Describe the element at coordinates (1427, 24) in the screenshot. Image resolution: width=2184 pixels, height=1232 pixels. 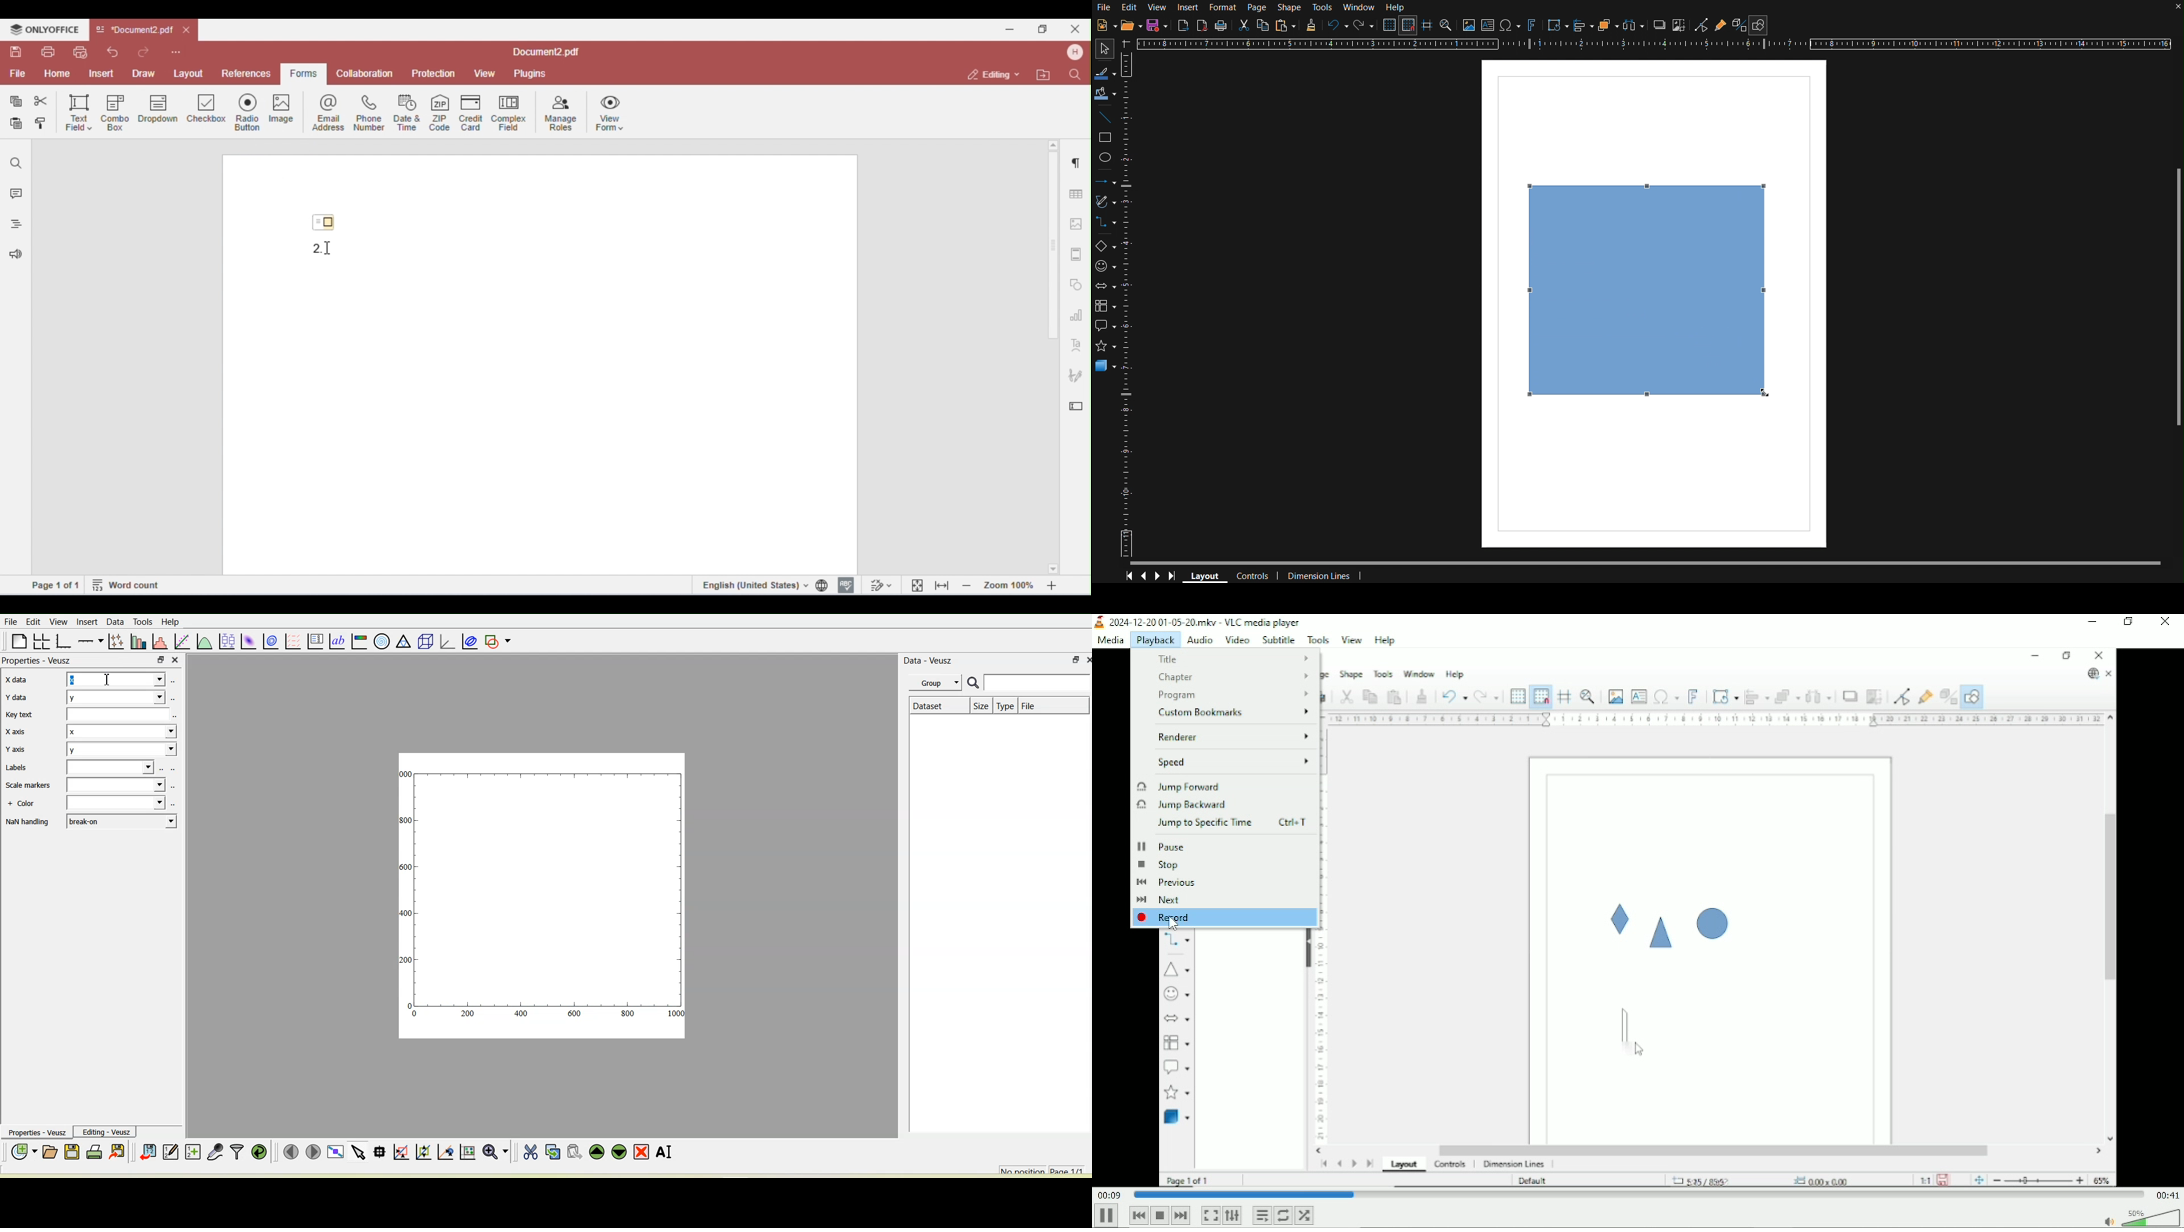
I see `Guidelines while moving` at that location.